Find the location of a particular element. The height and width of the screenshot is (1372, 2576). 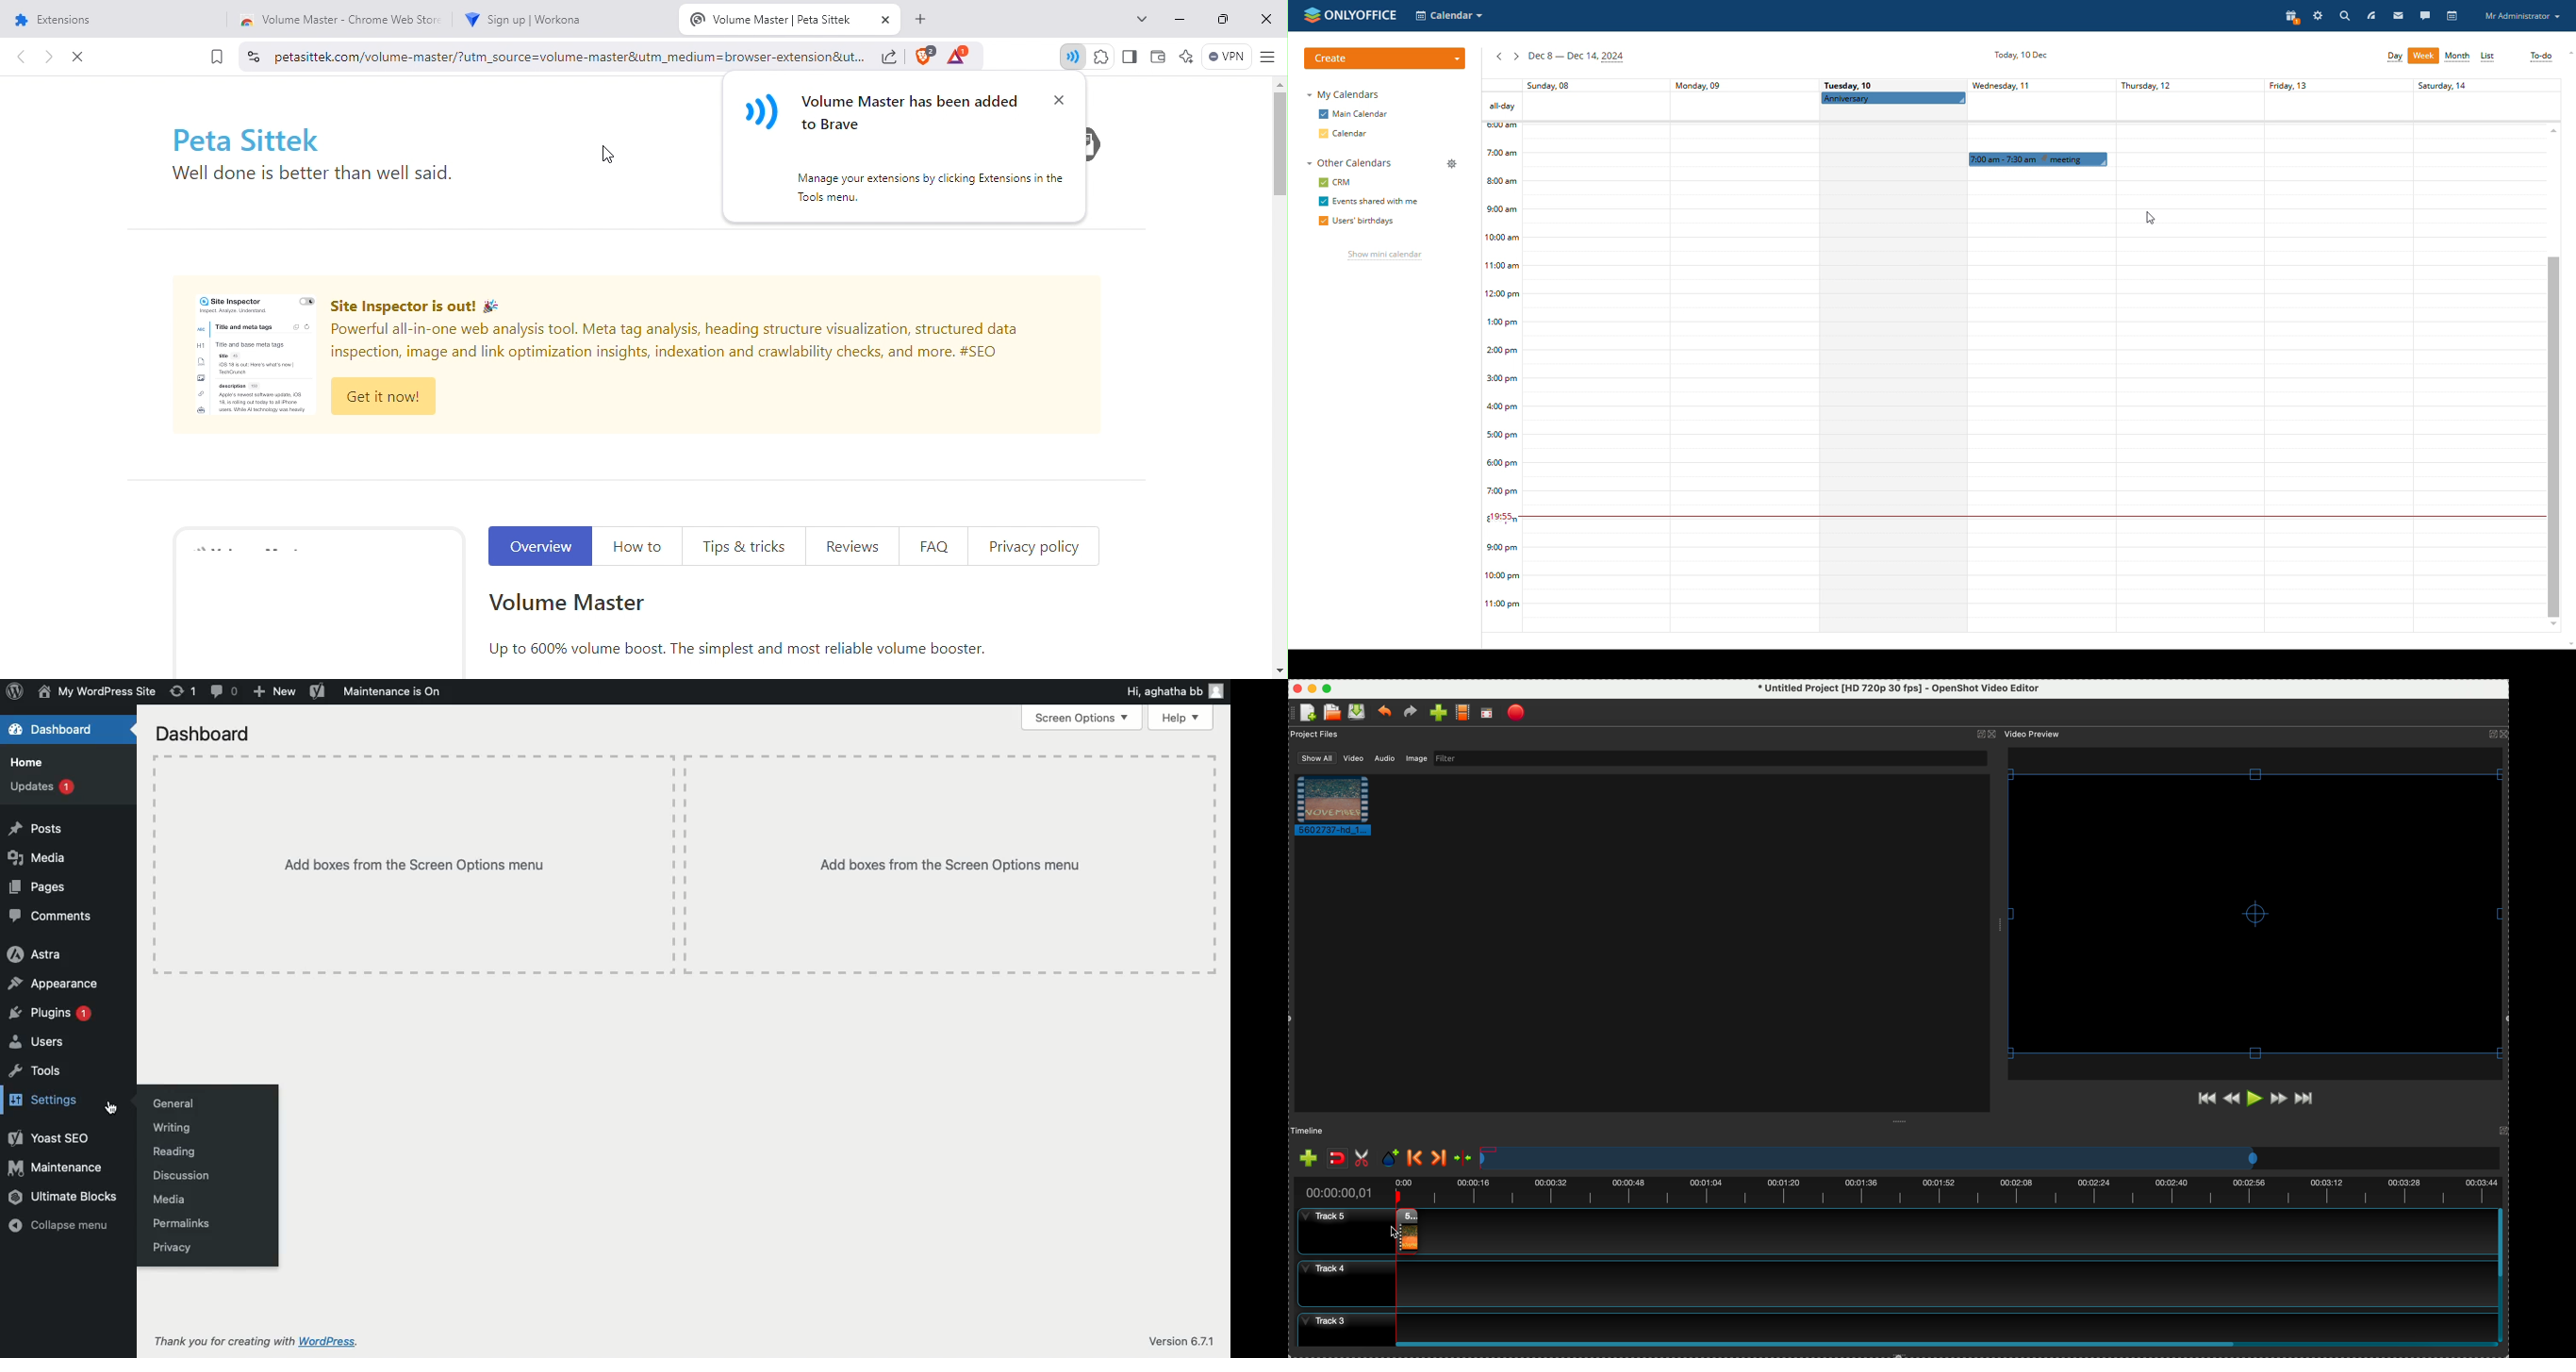

Discussion is located at coordinates (181, 1174).